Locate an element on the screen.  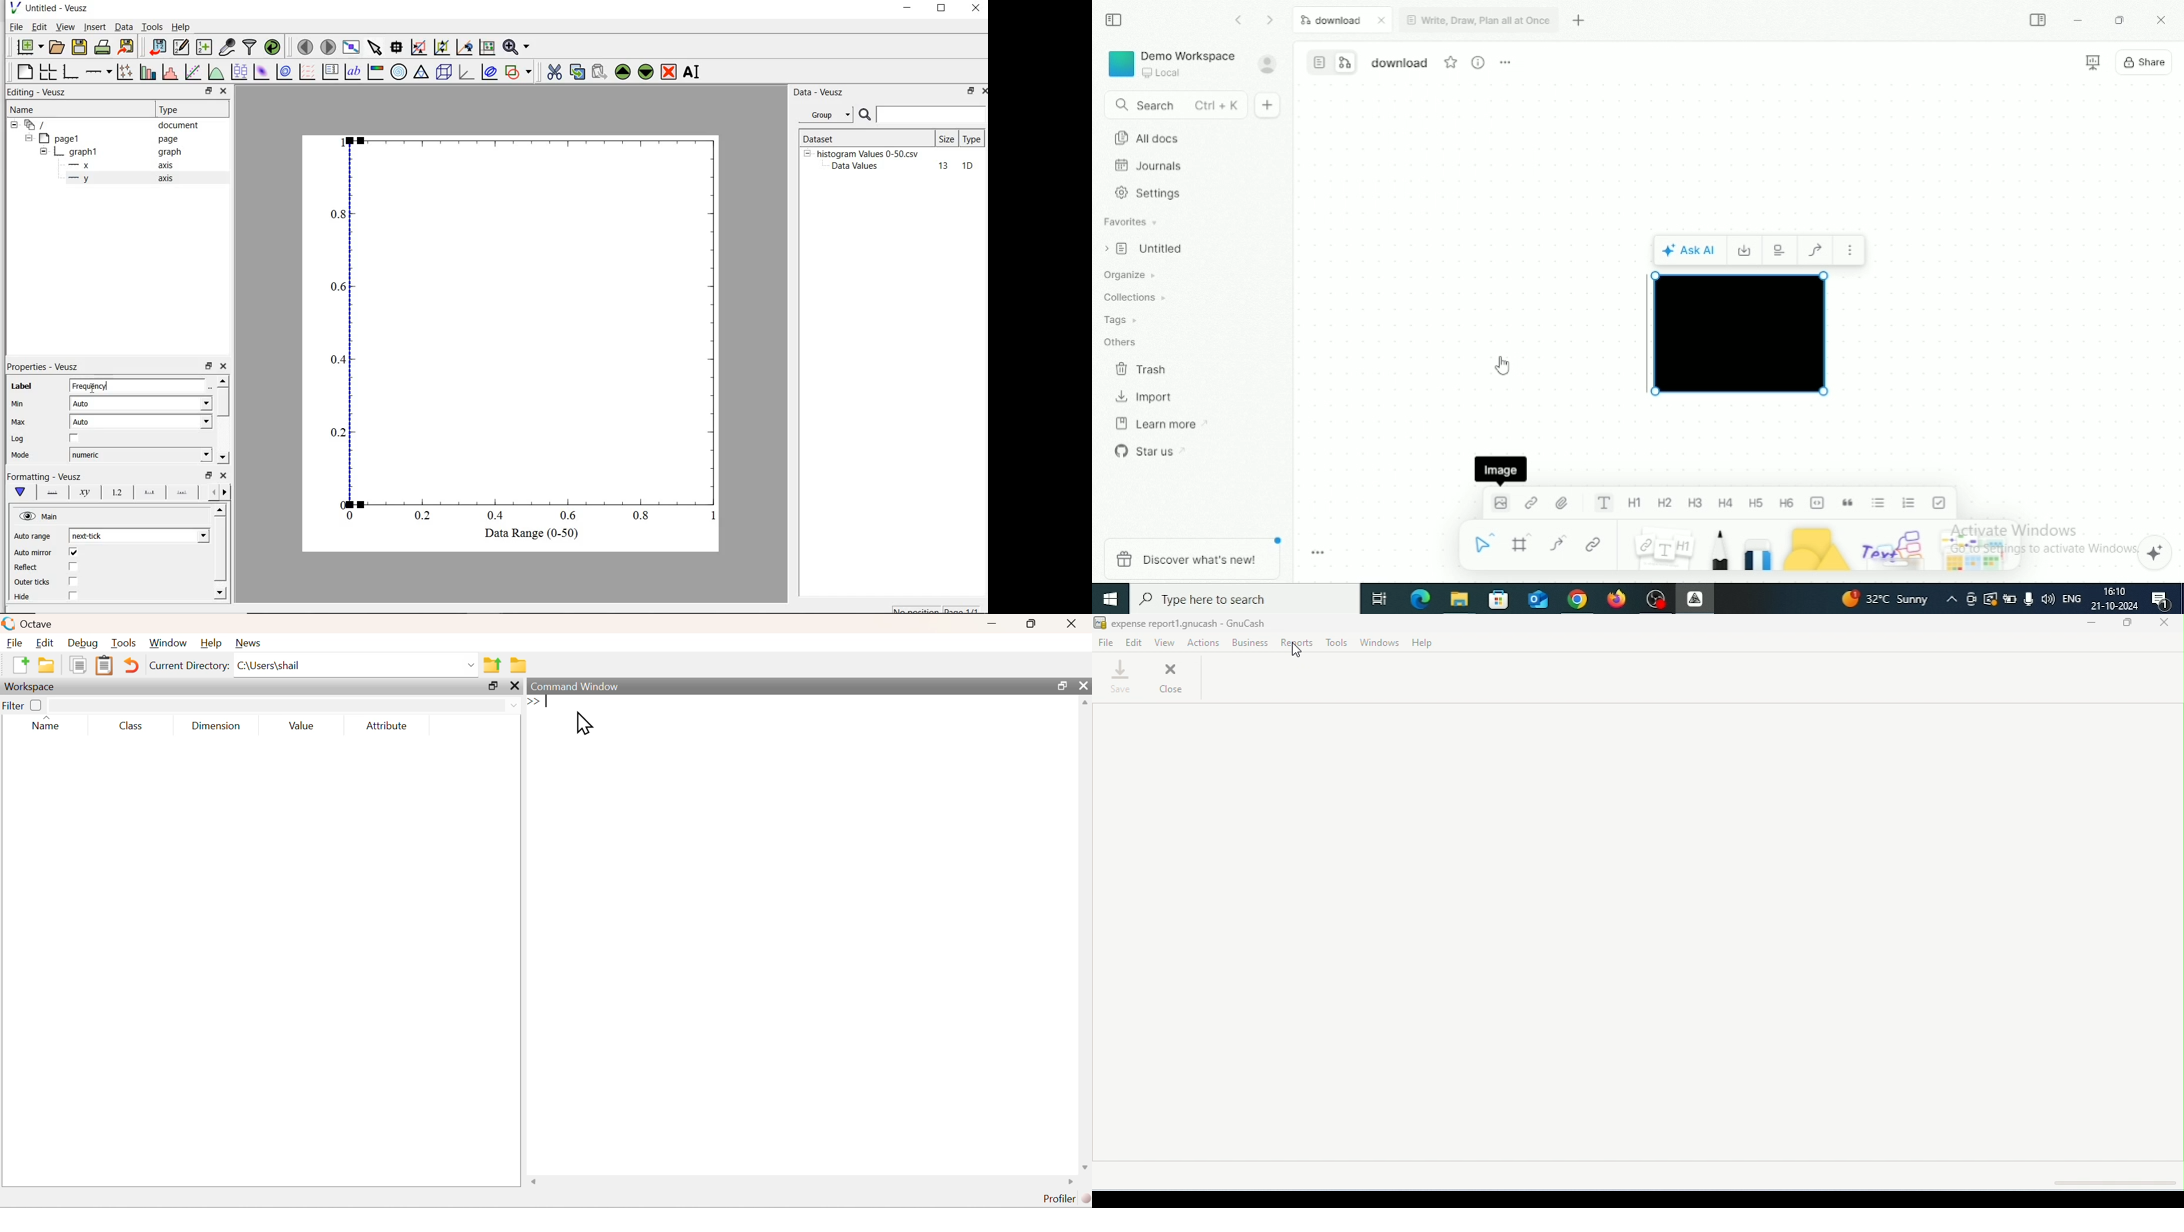
copy is located at coordinates (78, 664).